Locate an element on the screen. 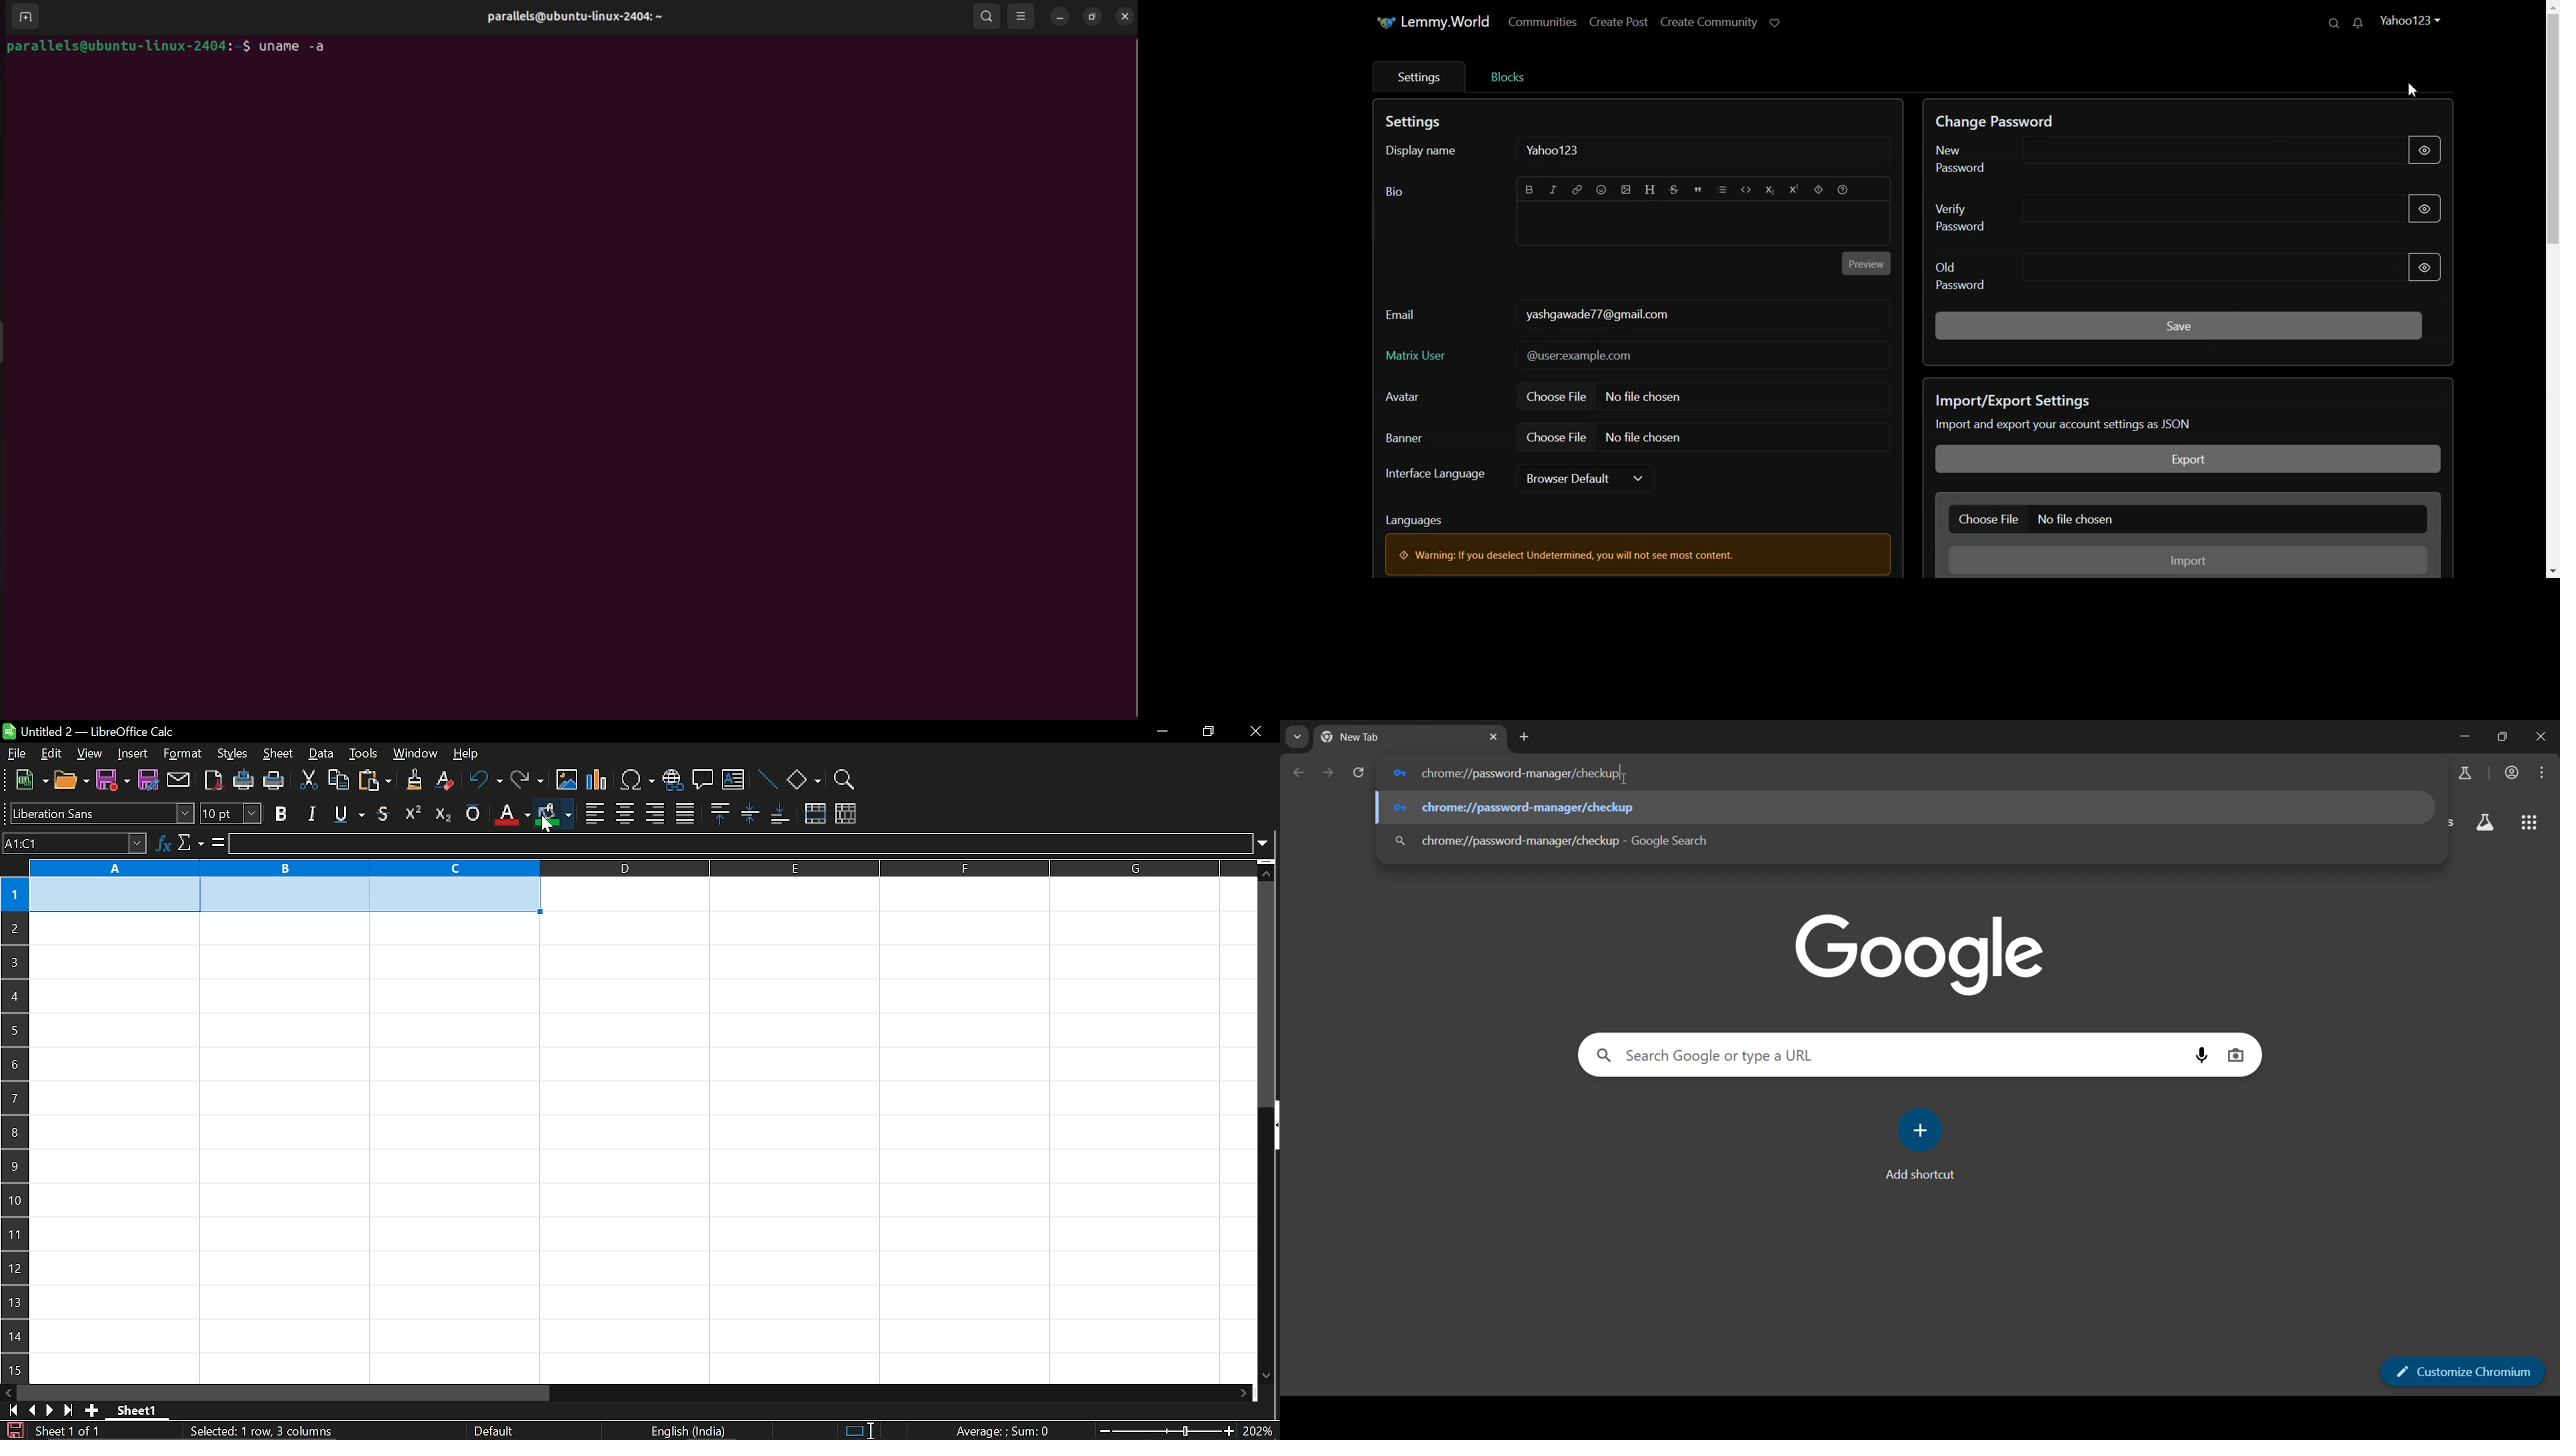 The width and height of the screenshot is (2576, 1456). vertical scrollbar is located at coordinates (1268, 994).